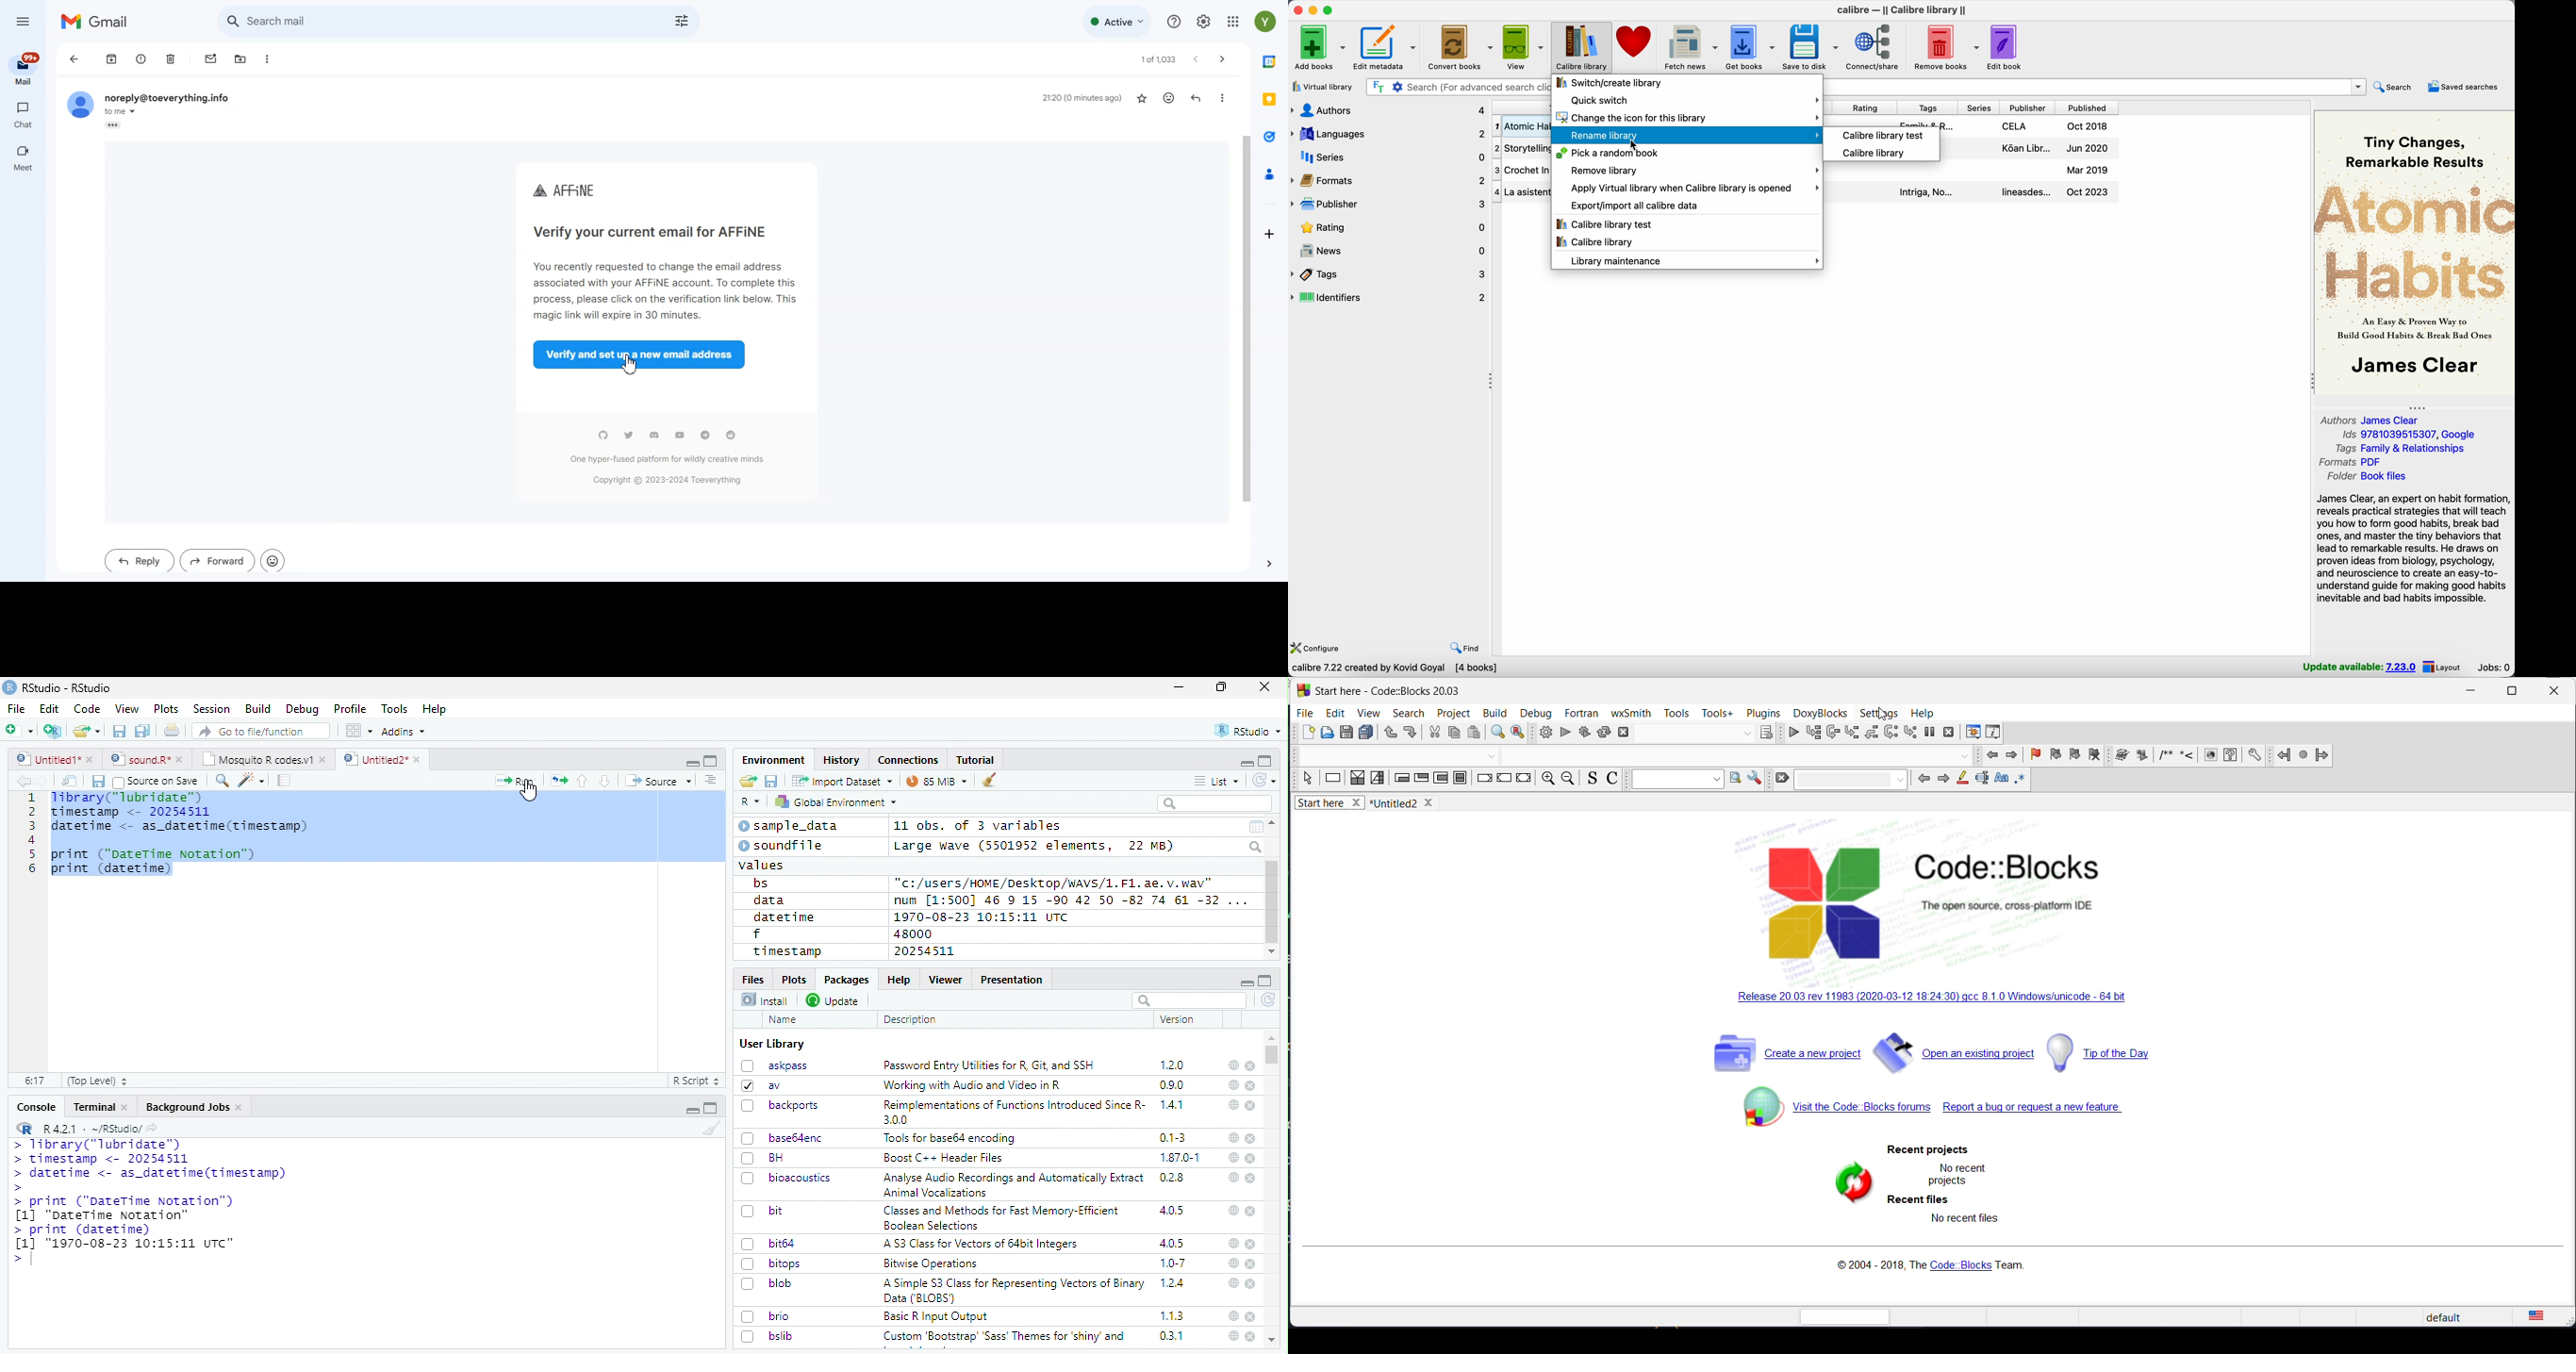  What do you see at coordinates (974, 1085) in the screenshot?
I see `‘Working with Audio and Video inR` at bounding box center [974, 1085].